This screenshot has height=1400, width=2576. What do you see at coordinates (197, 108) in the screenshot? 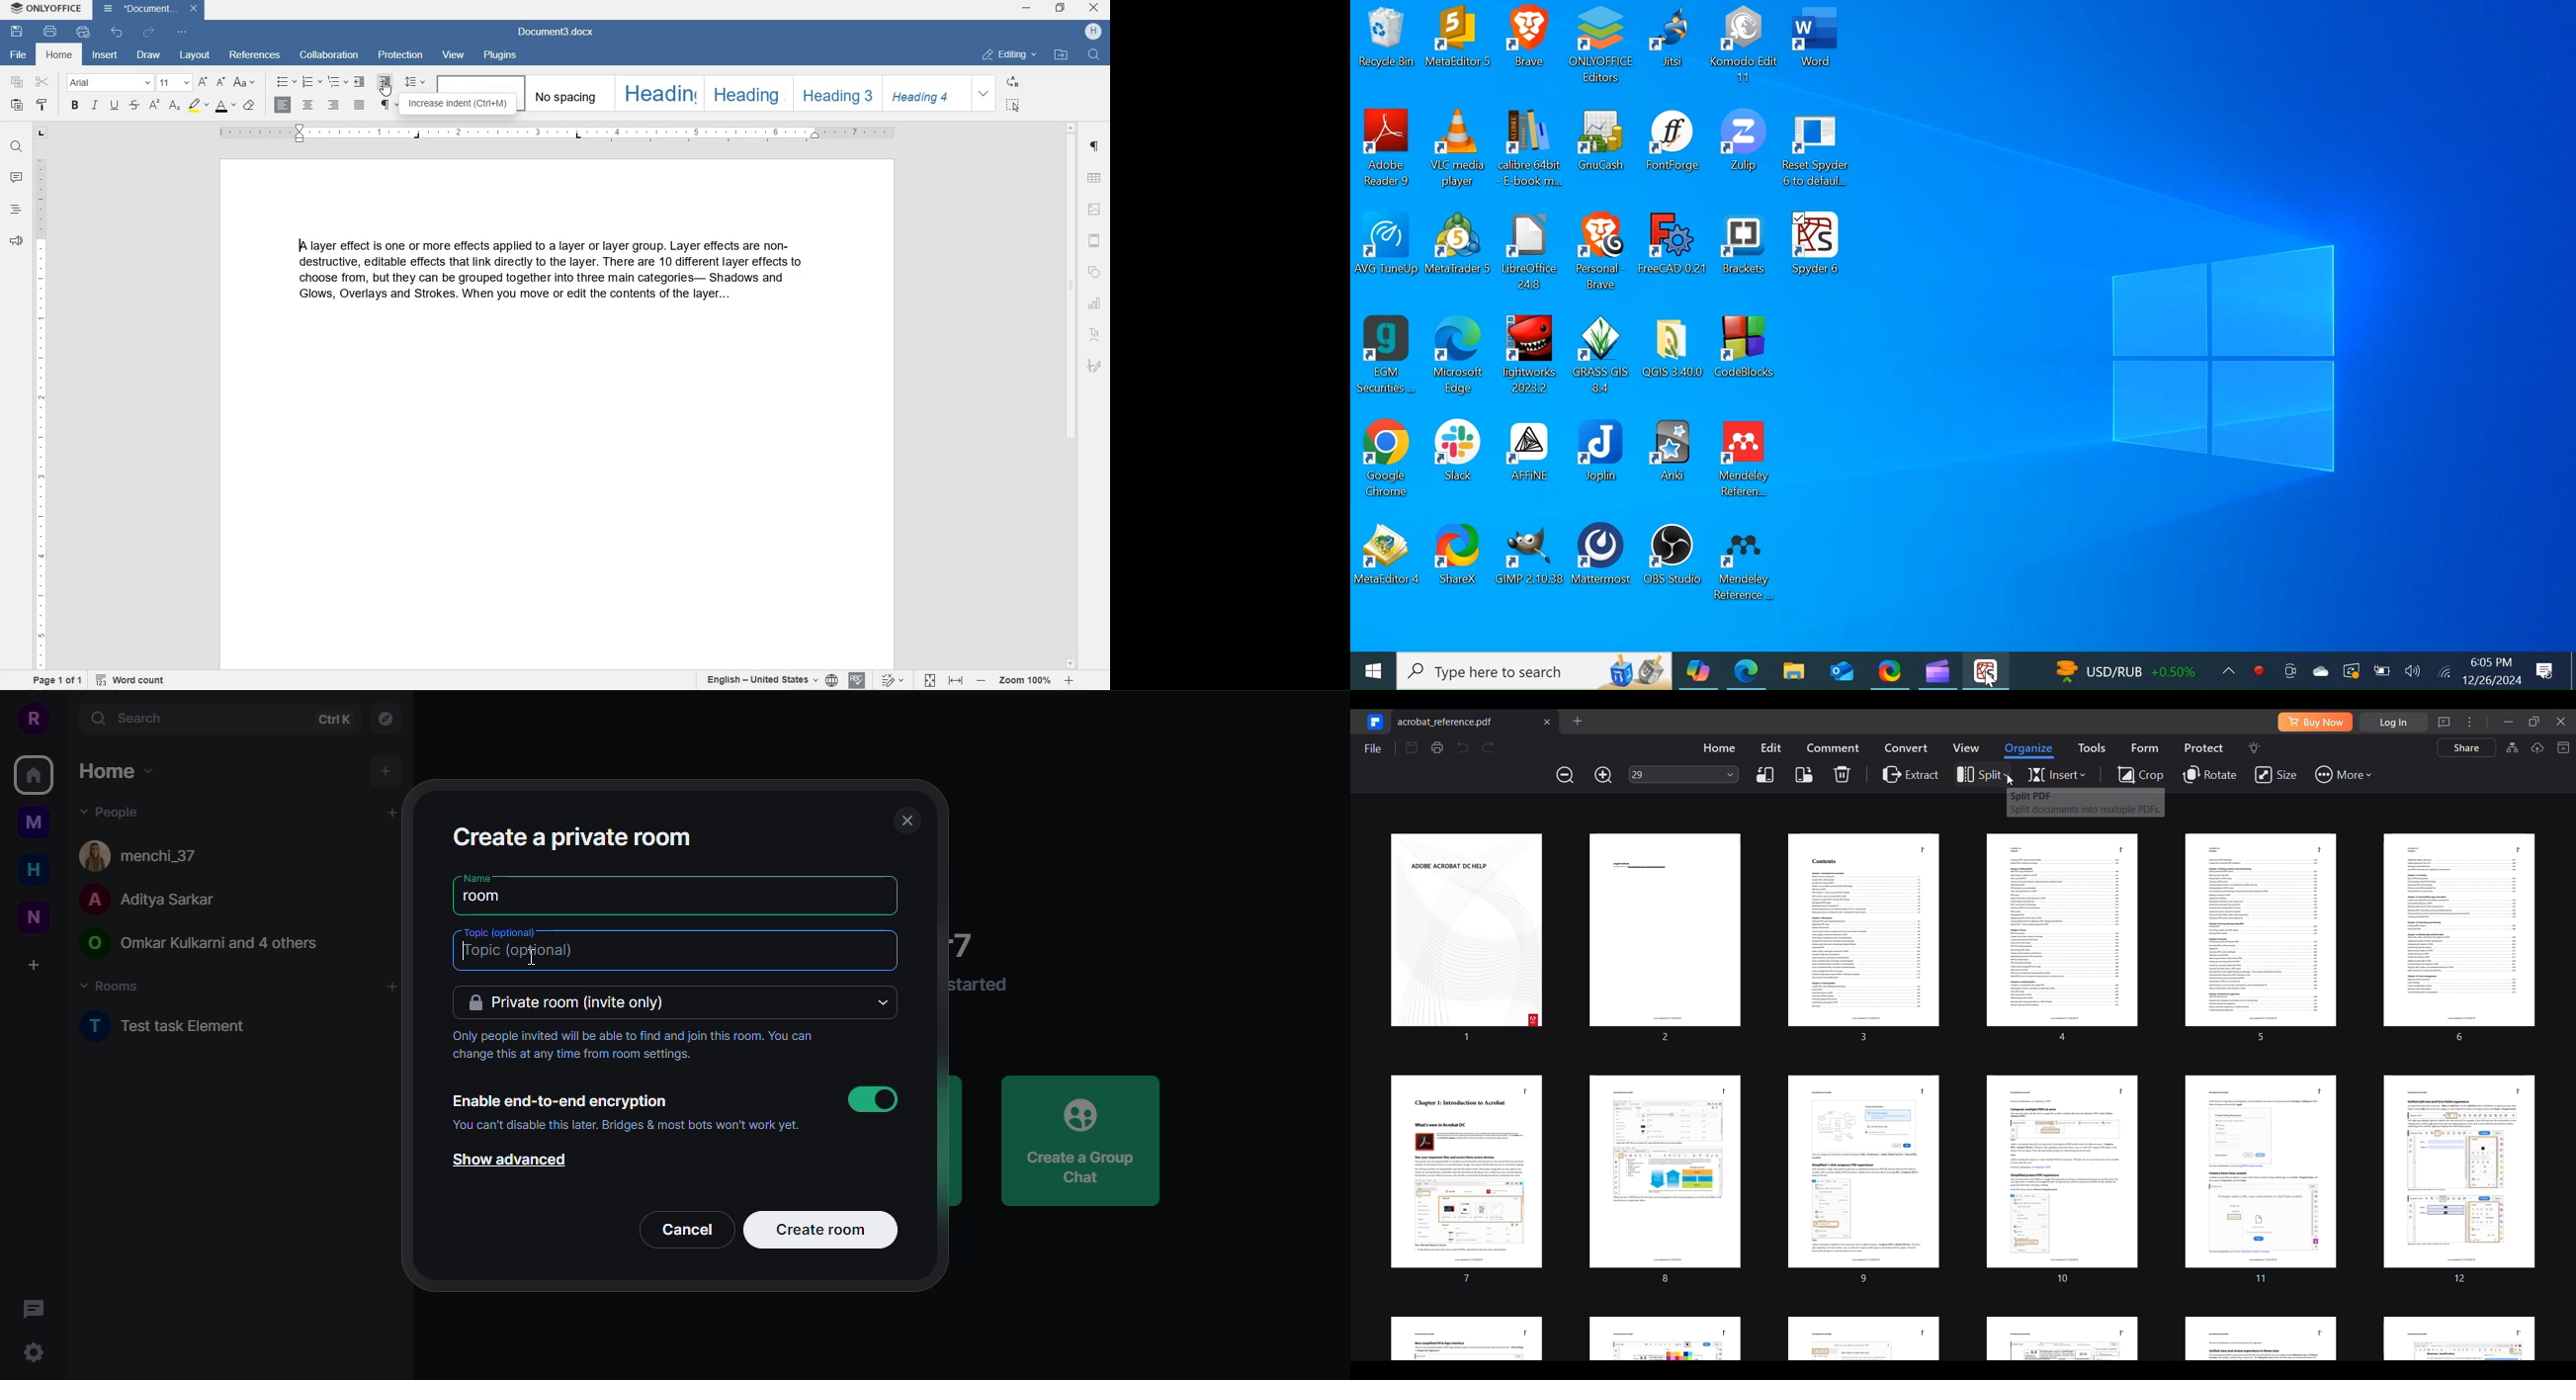
I see `HIGHLIGHT COLOR` at bounding box center [197, 108].